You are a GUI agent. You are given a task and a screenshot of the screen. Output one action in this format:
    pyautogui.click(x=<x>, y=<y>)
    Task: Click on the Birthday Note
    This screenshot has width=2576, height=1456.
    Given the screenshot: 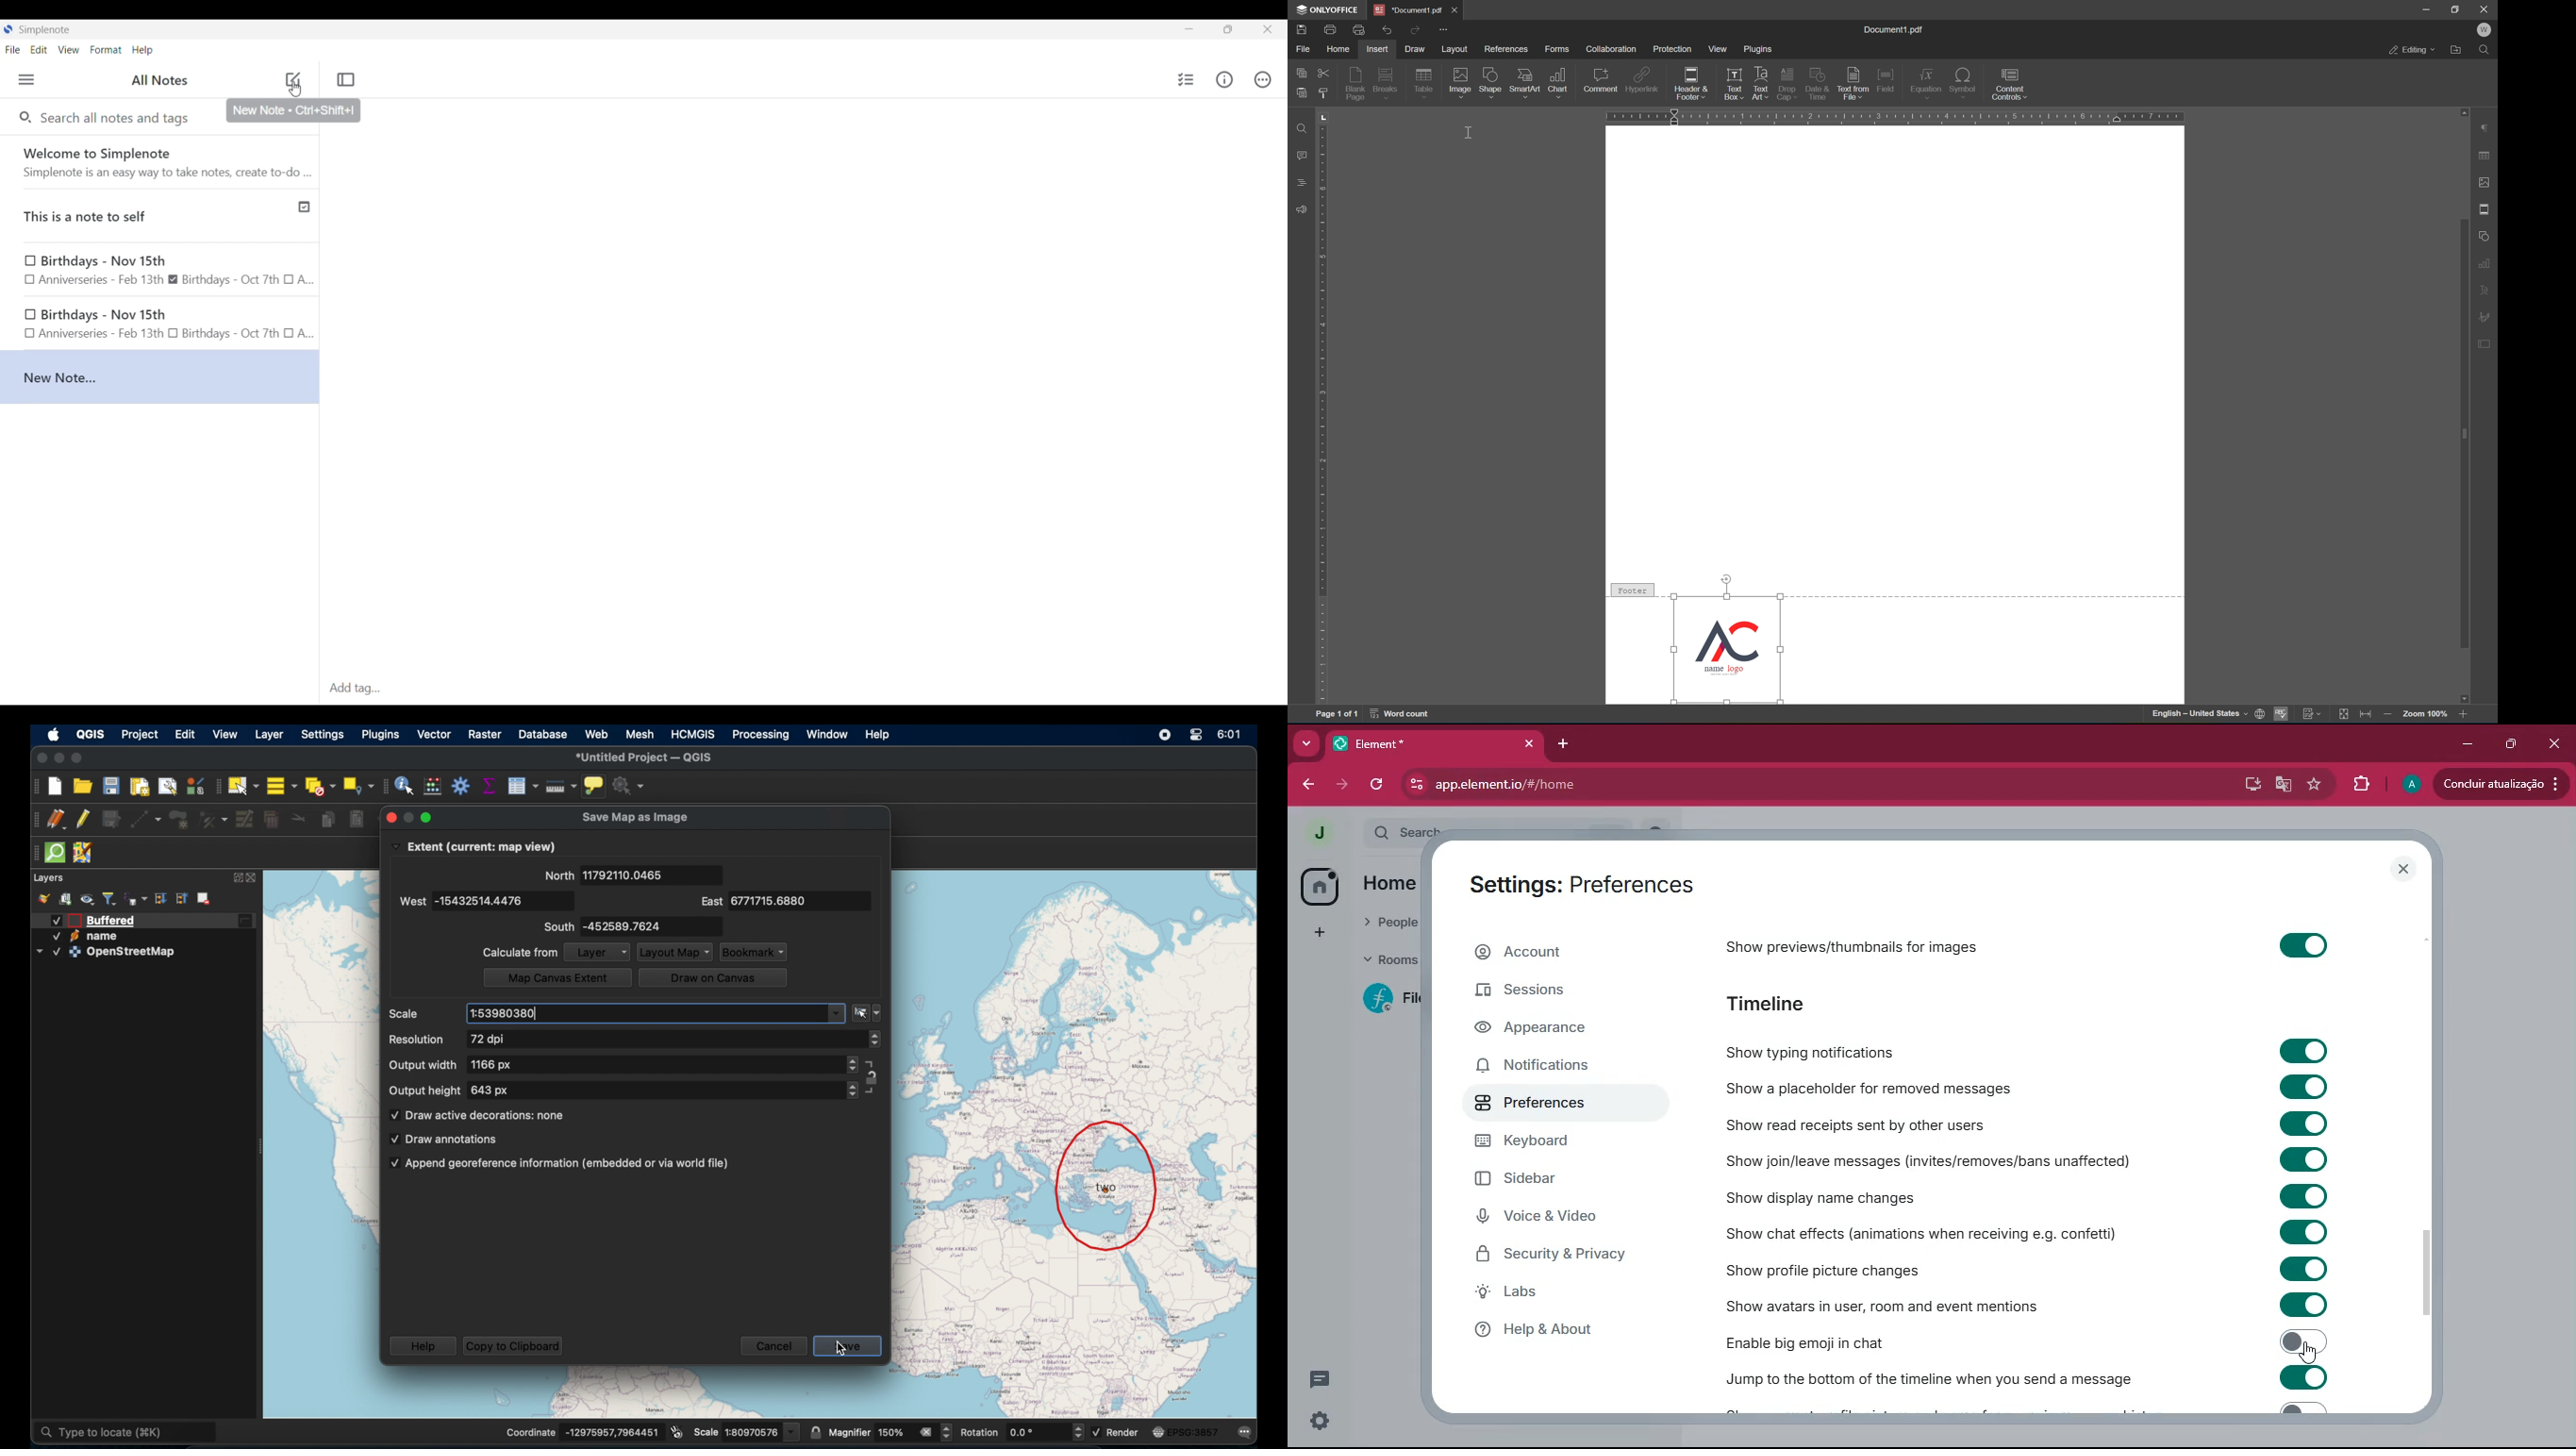 What is the action you would take?
    pyautogui.click(x=160, y=268)
    